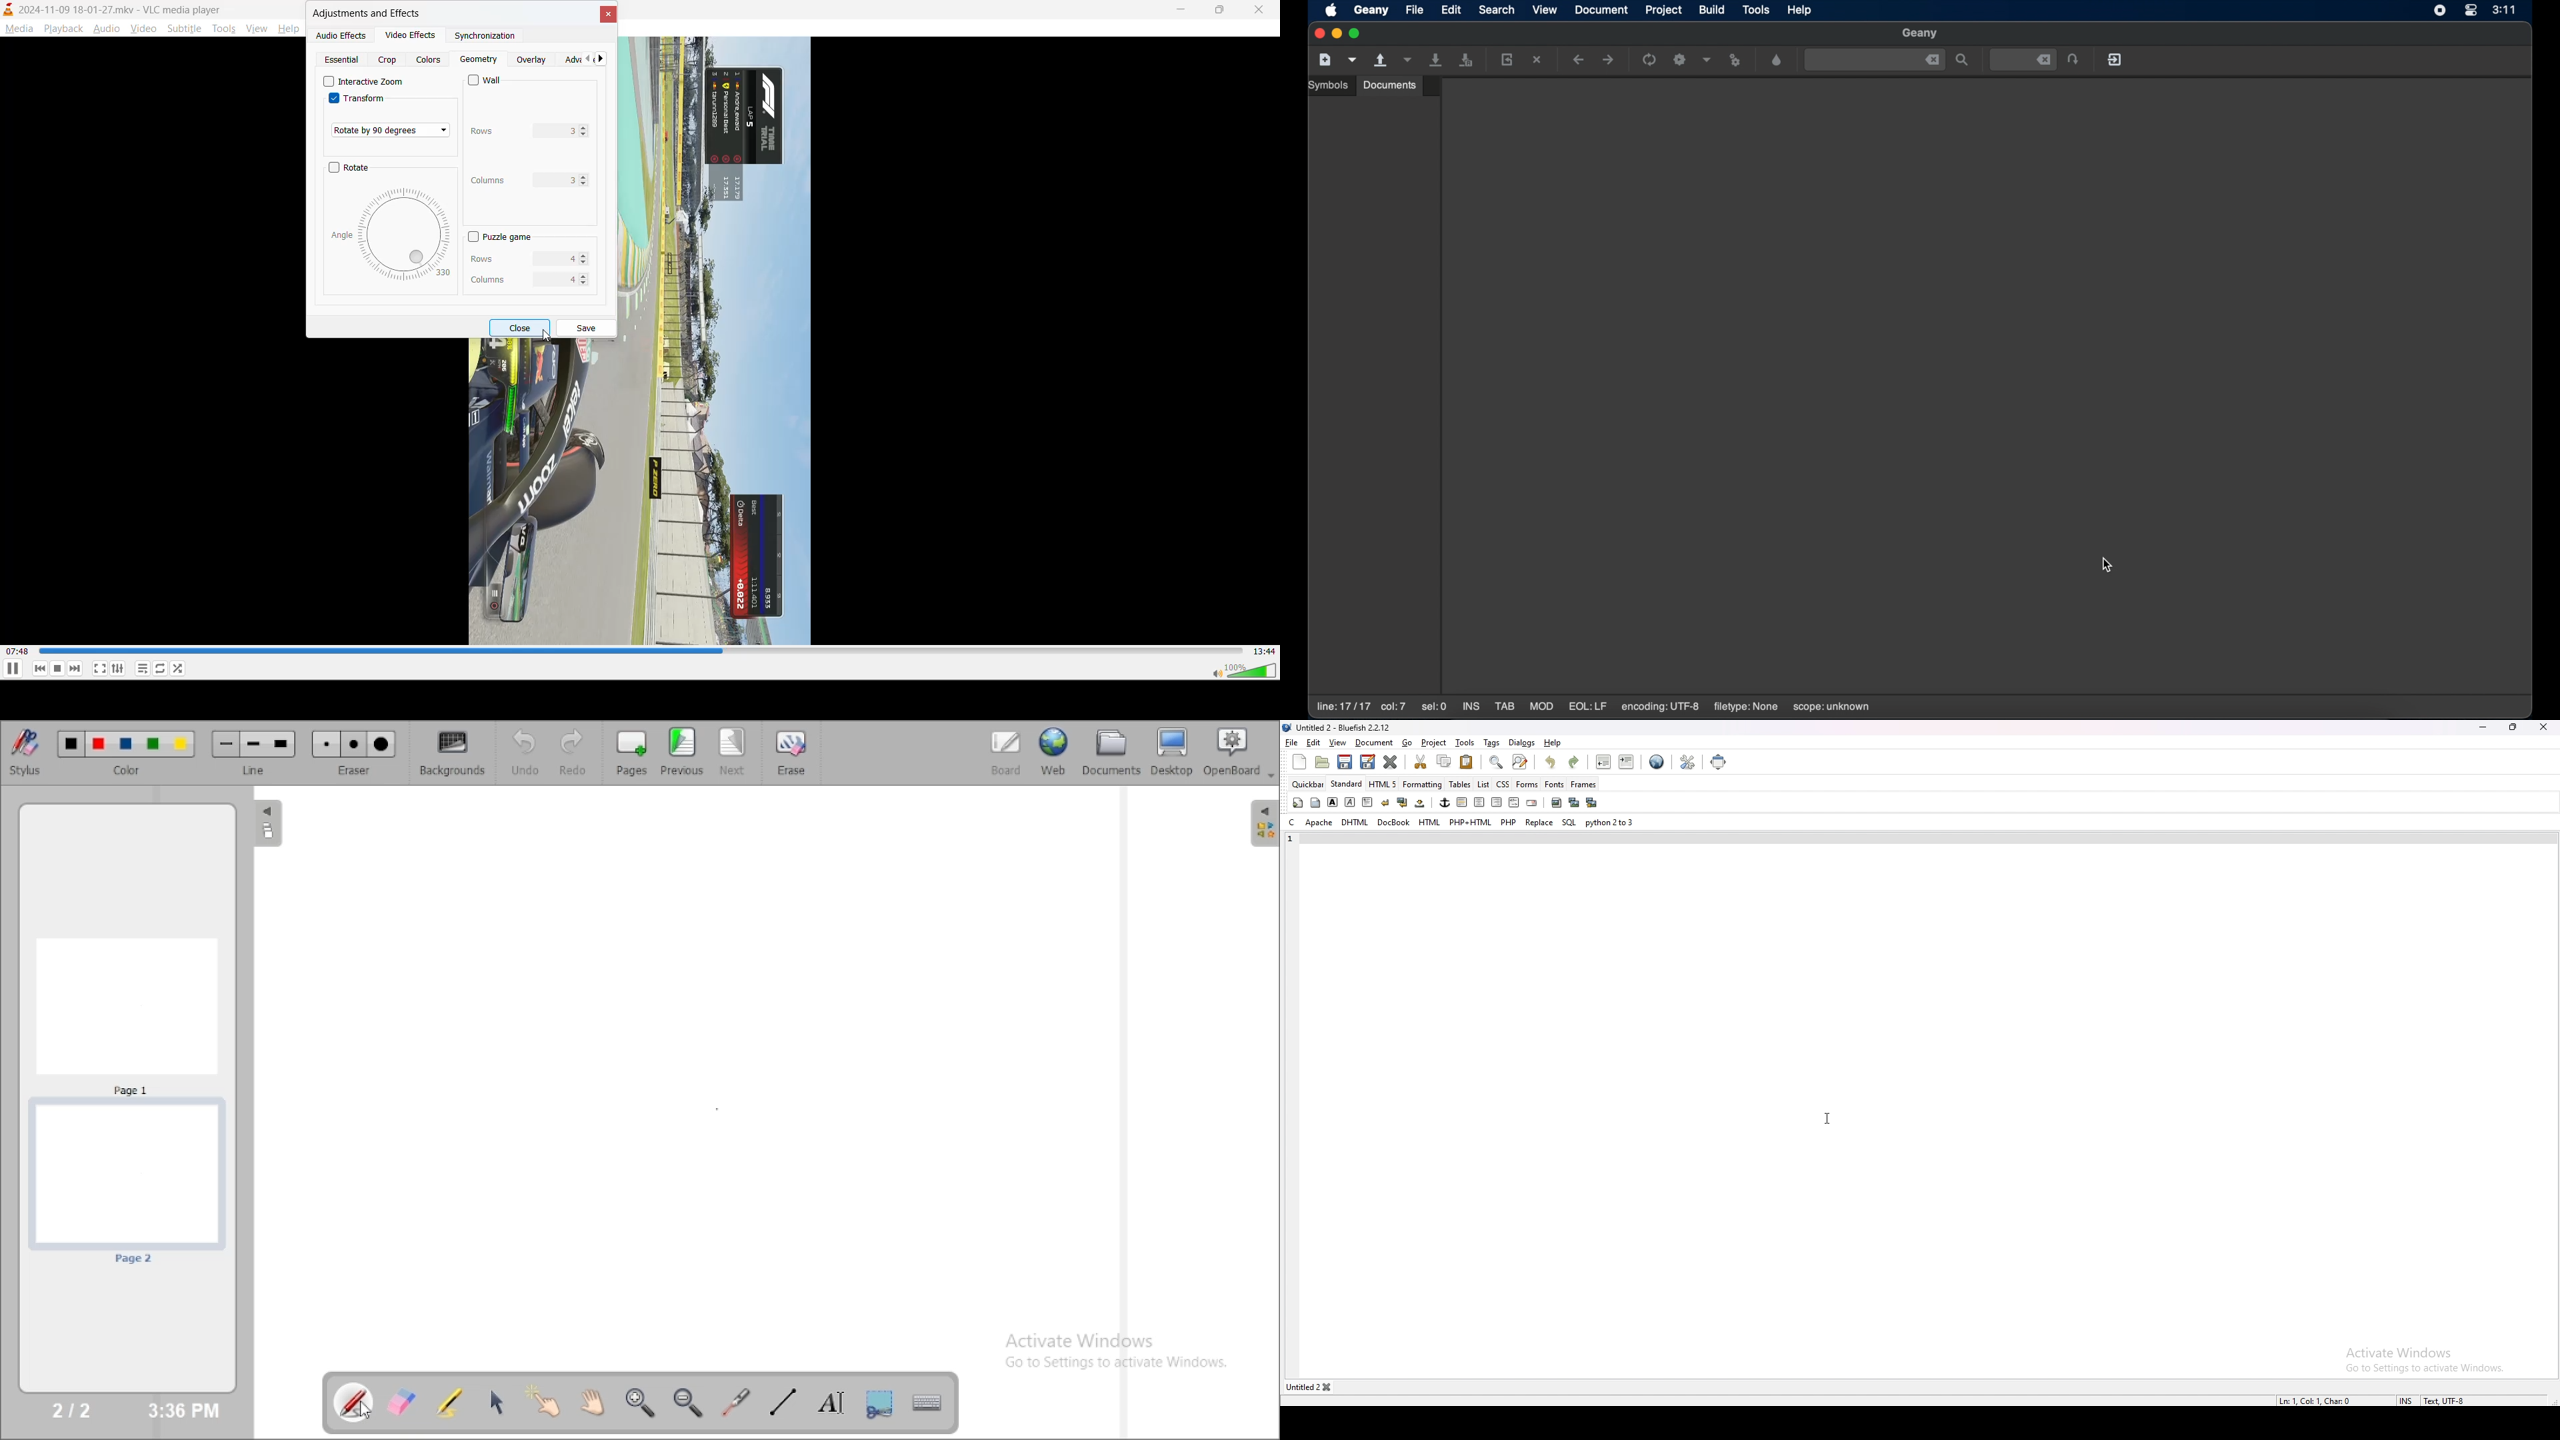 The image size is (2576, 1456). What do you see at coordinates (382, 745) in the screenshot?
I see `Large eraser` at bounding box center [382, 745].